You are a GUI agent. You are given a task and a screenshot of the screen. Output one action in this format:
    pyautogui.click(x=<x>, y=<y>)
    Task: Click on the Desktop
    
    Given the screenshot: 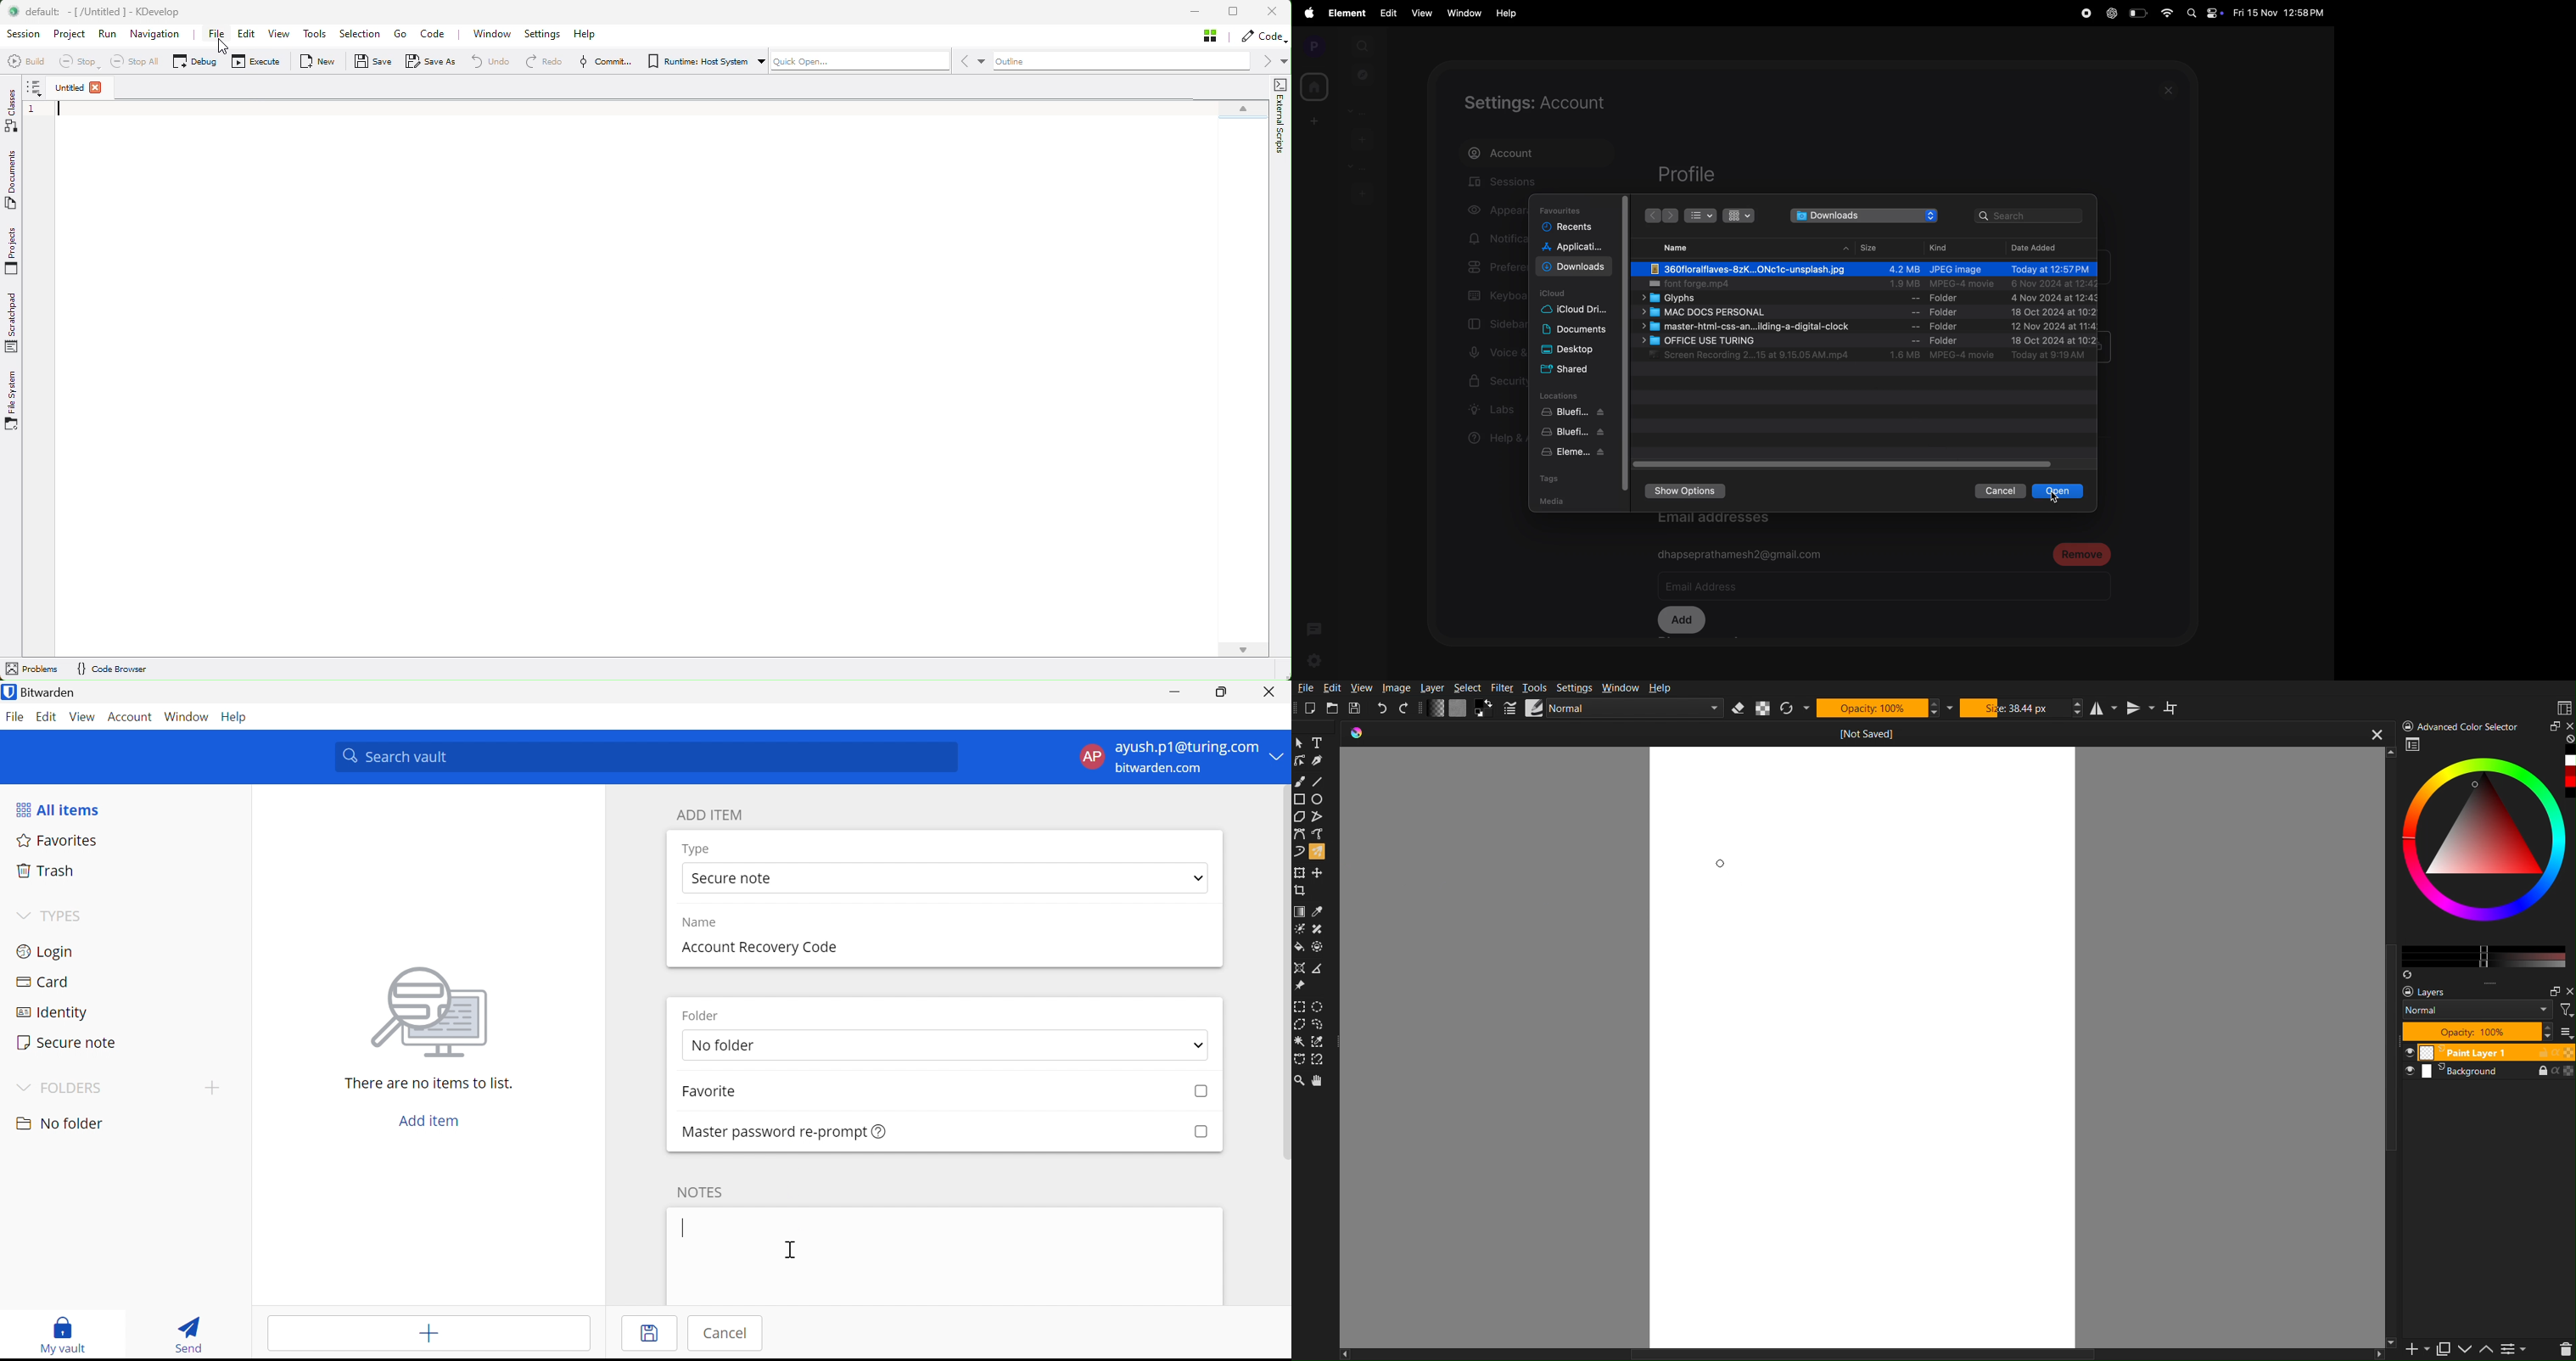 What is the action you would take?
    pyautogui.click(x=1576, y=351)
    